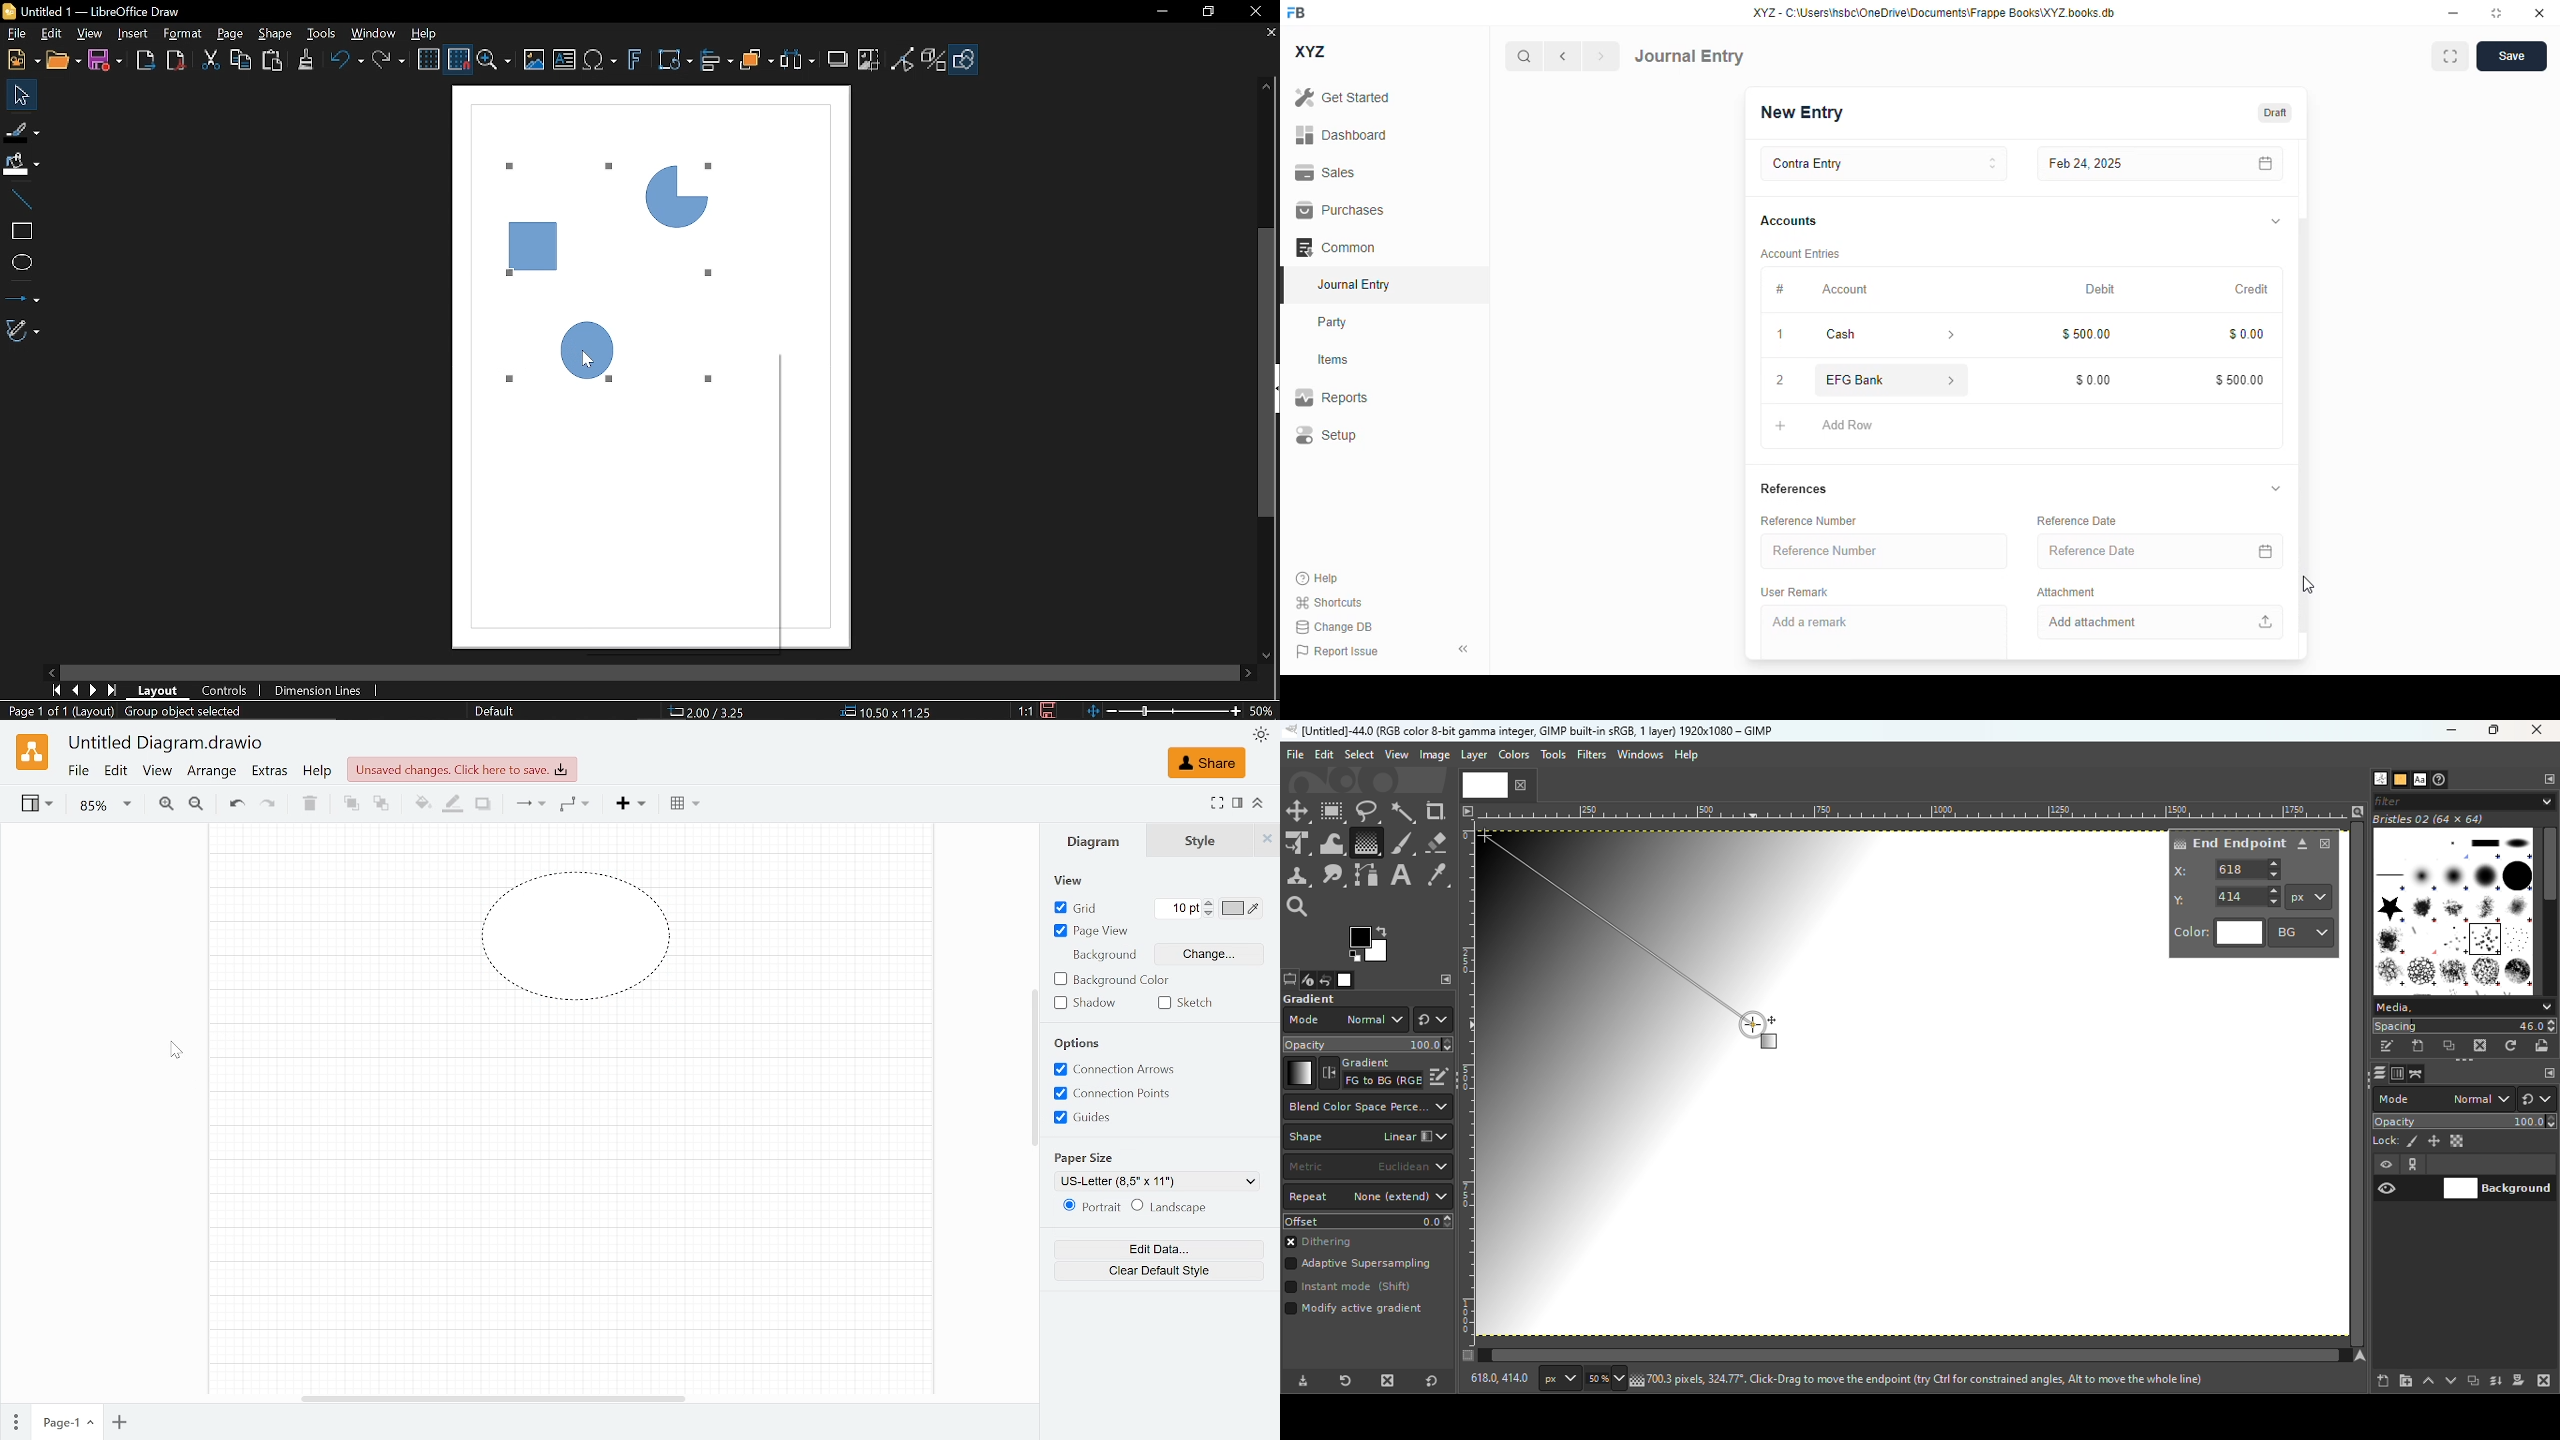 Image resolution: width=2576 pixels, height=1456 pixels. What do you see at coordinates (1779, 291) in the screenshot?
I see `#` at bounding box center [1779, 291].